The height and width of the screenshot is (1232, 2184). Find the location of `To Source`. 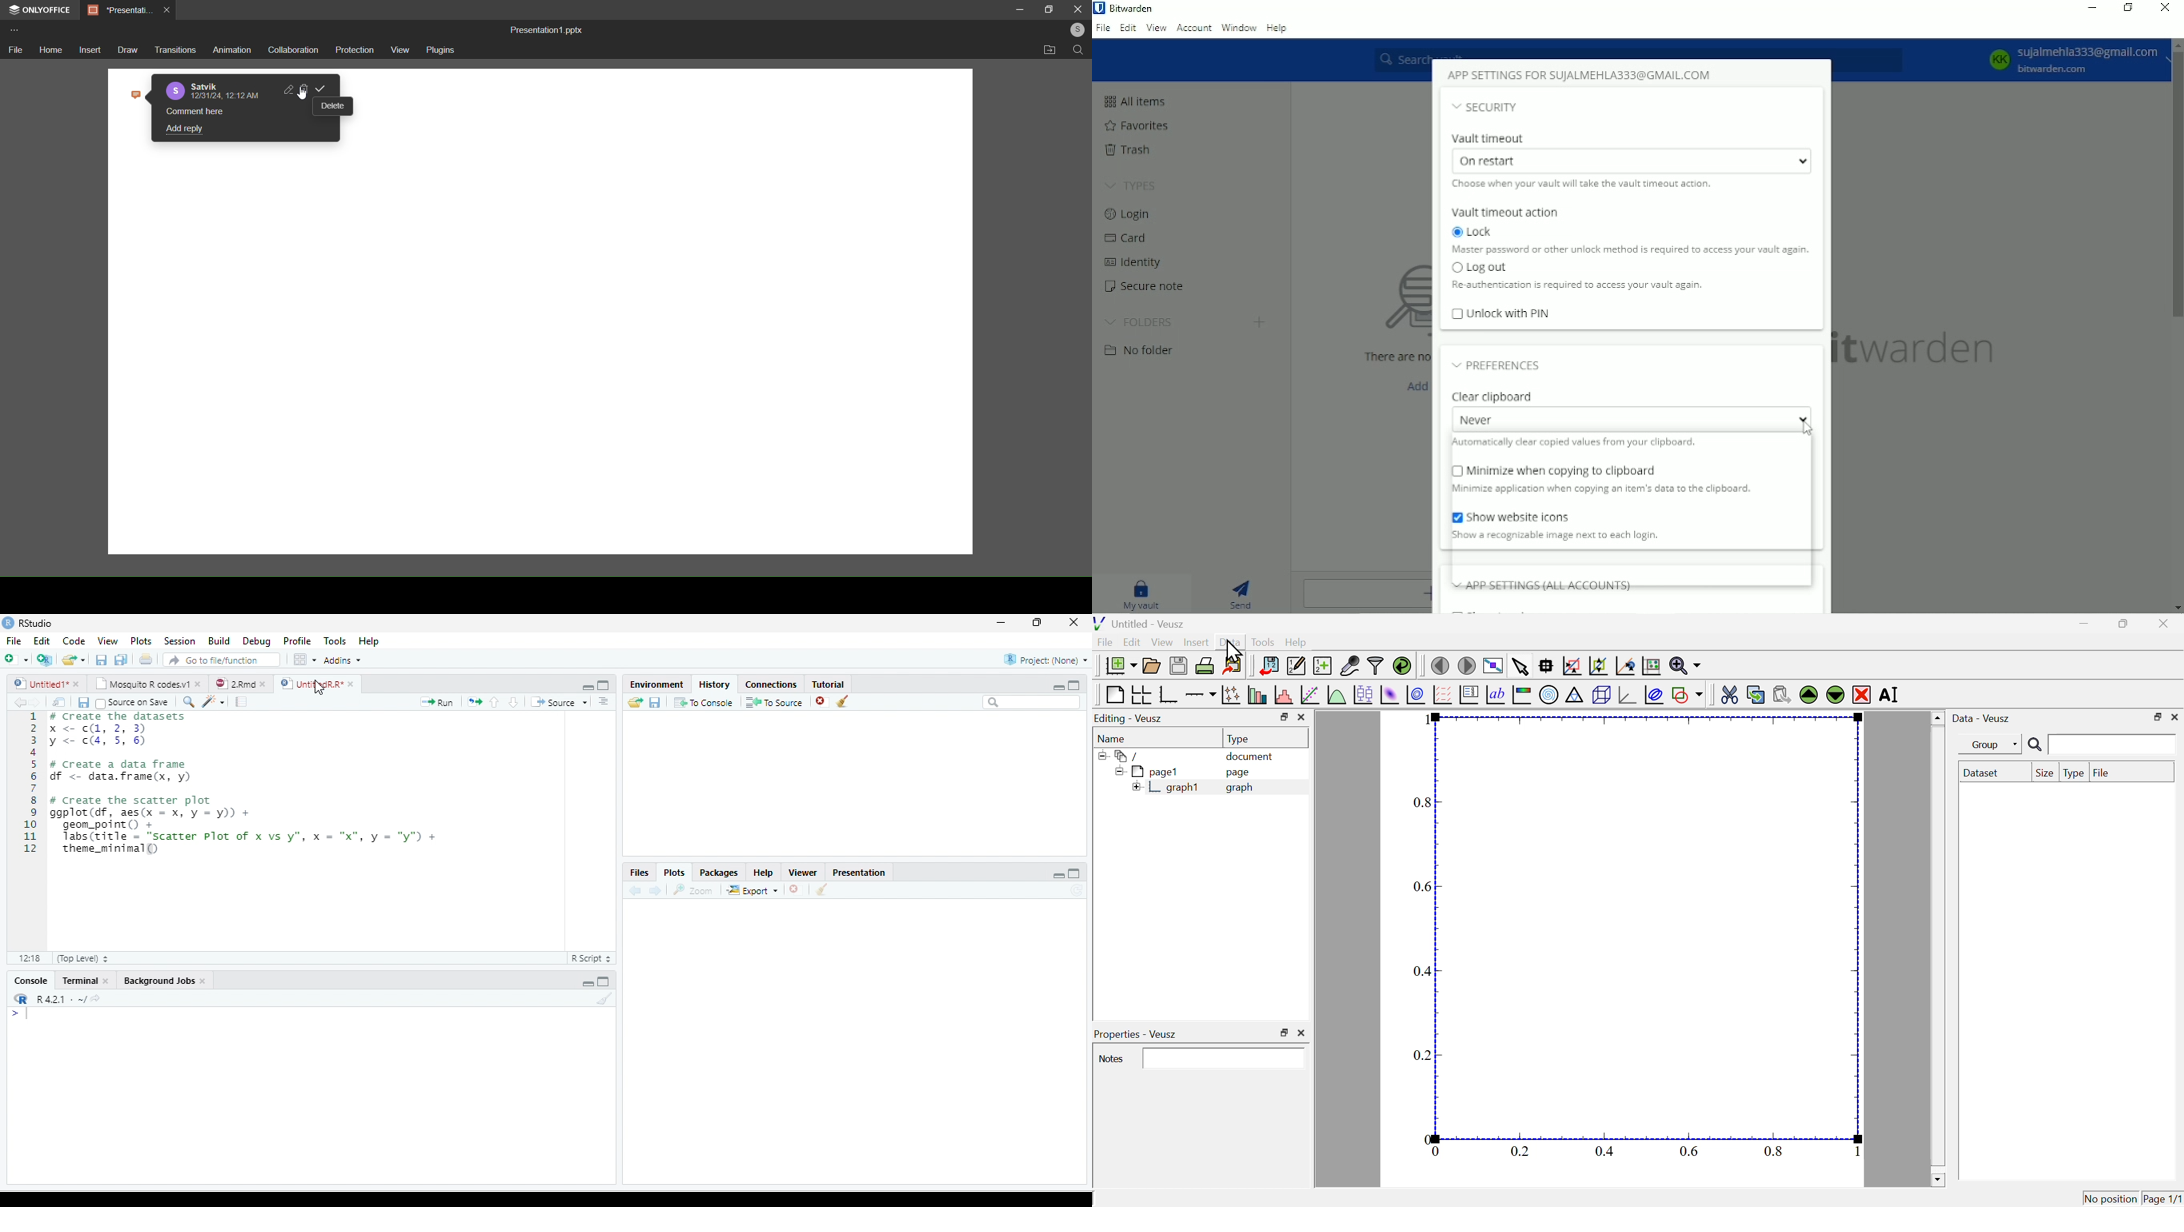

To Source is located at coordinates (775, 703).